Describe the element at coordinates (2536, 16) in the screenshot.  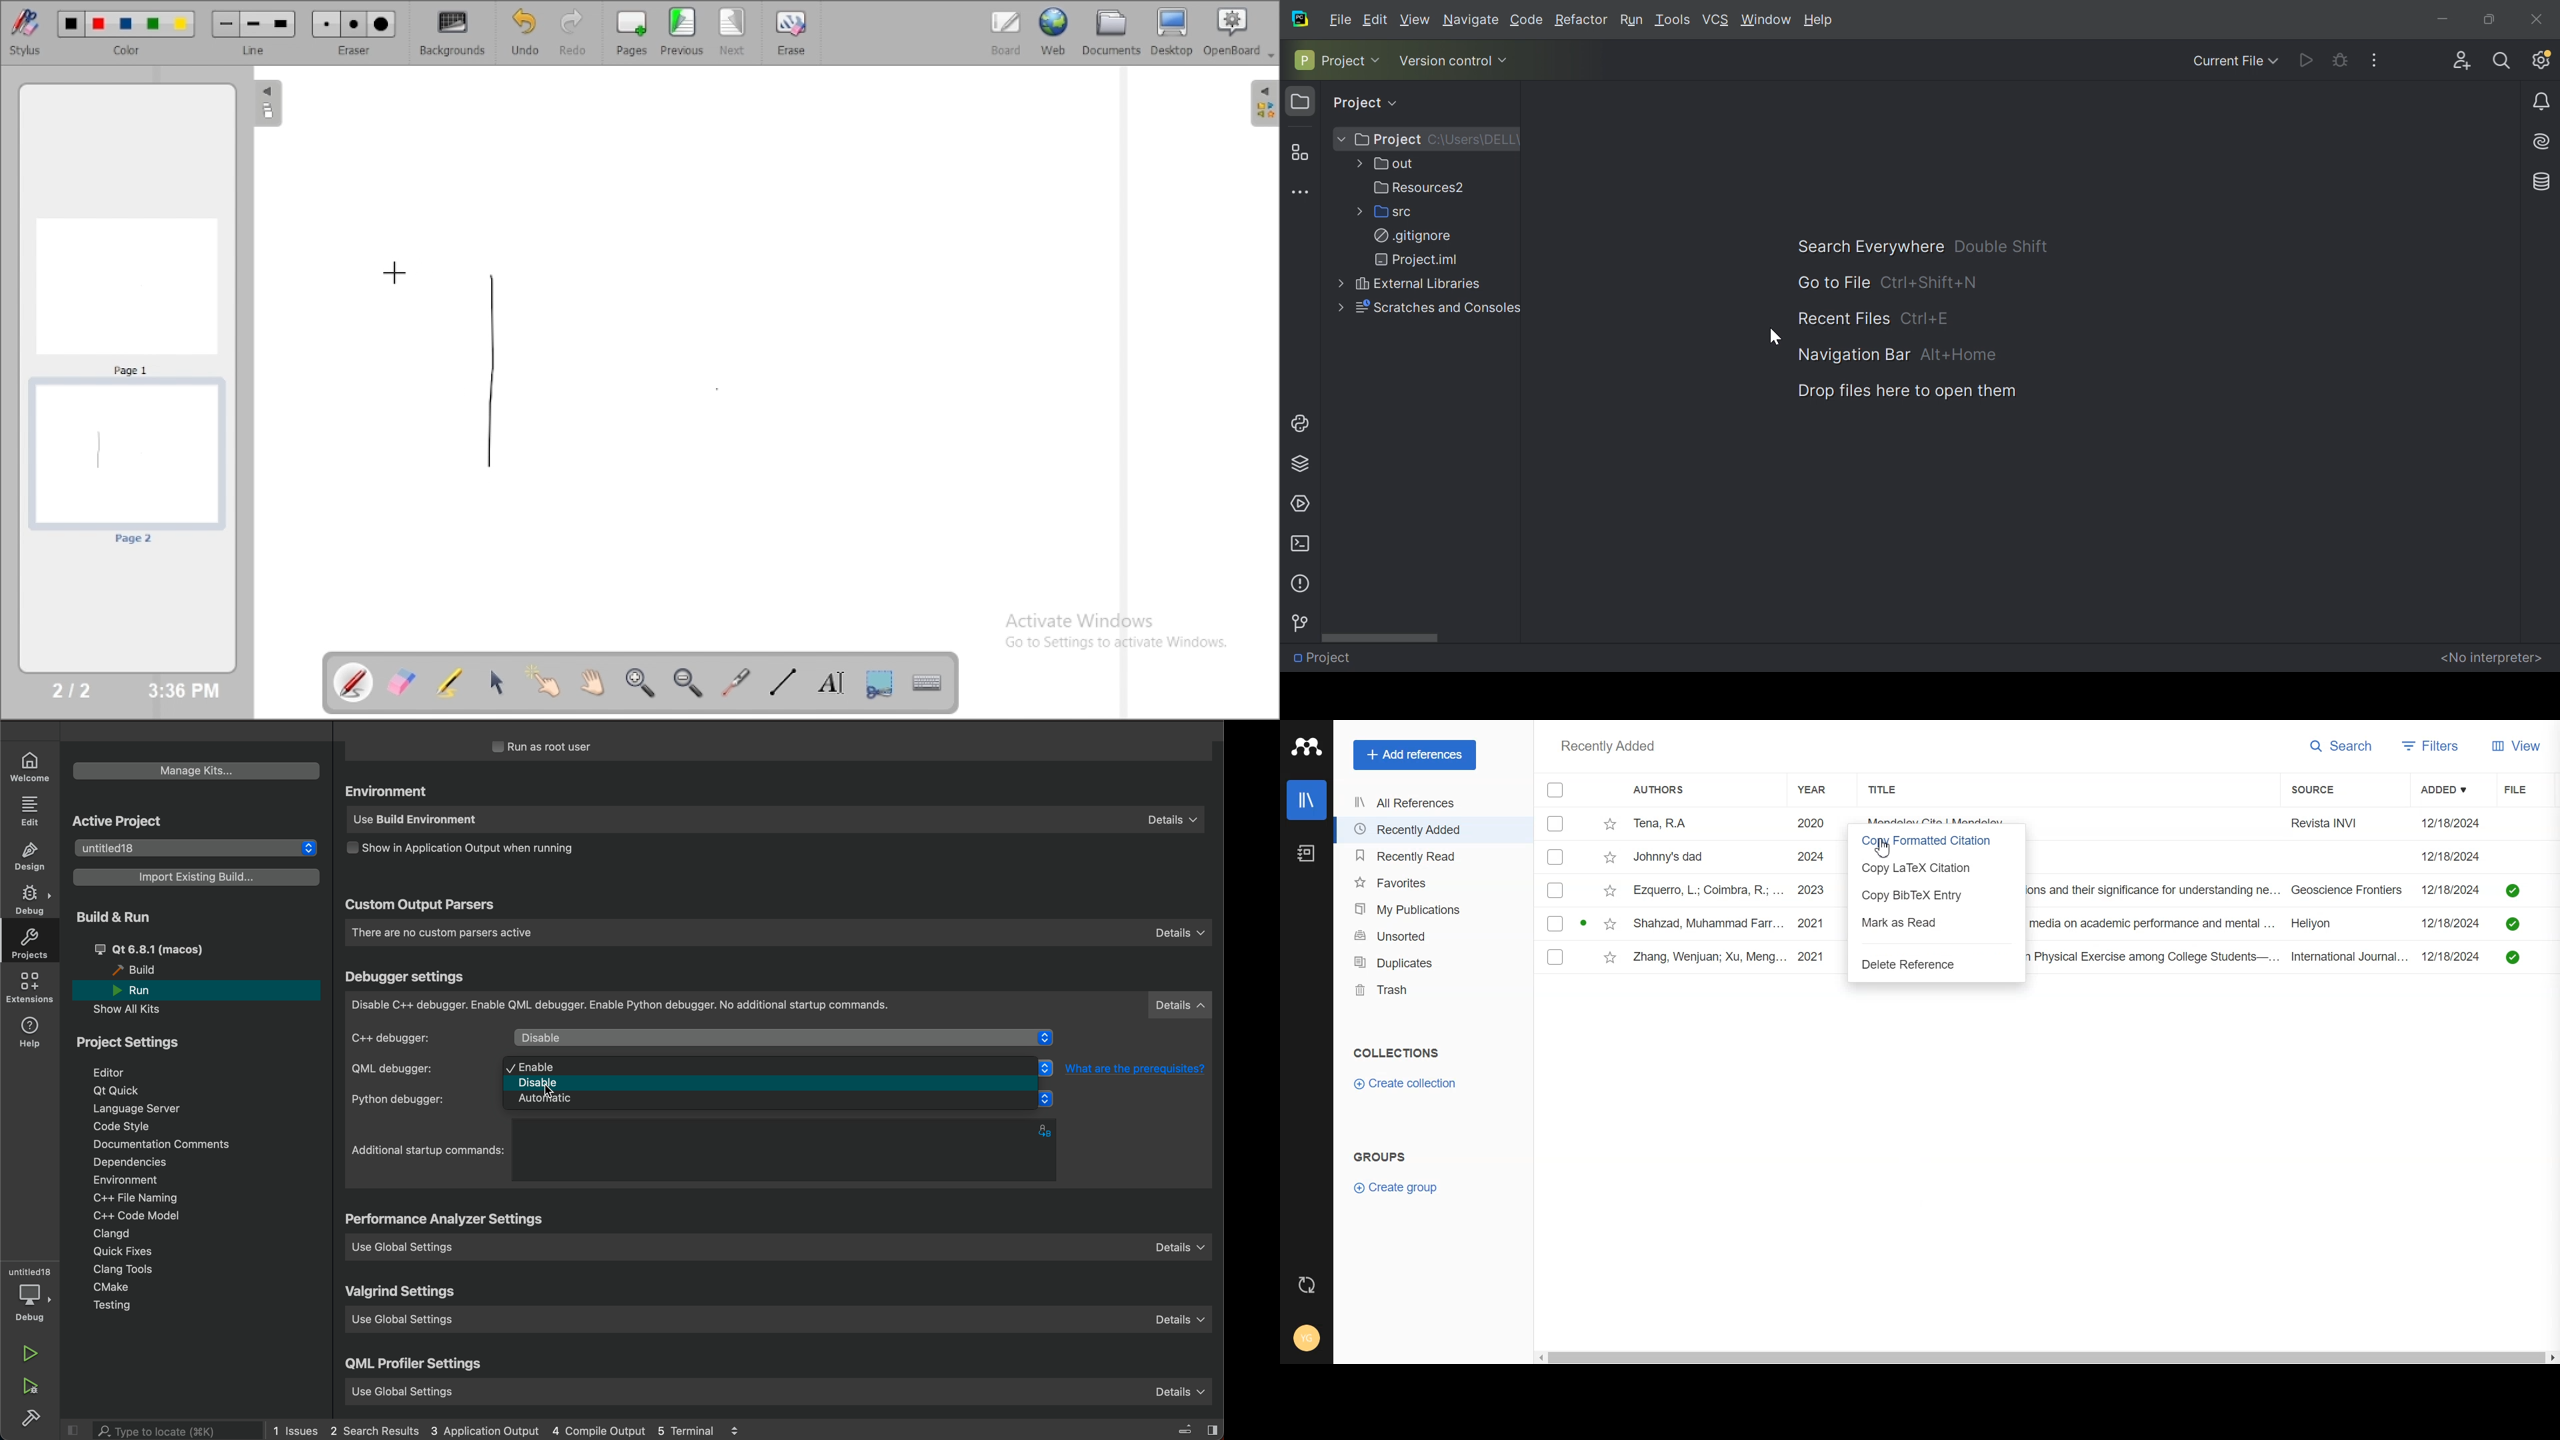
I see `Close` at that location.